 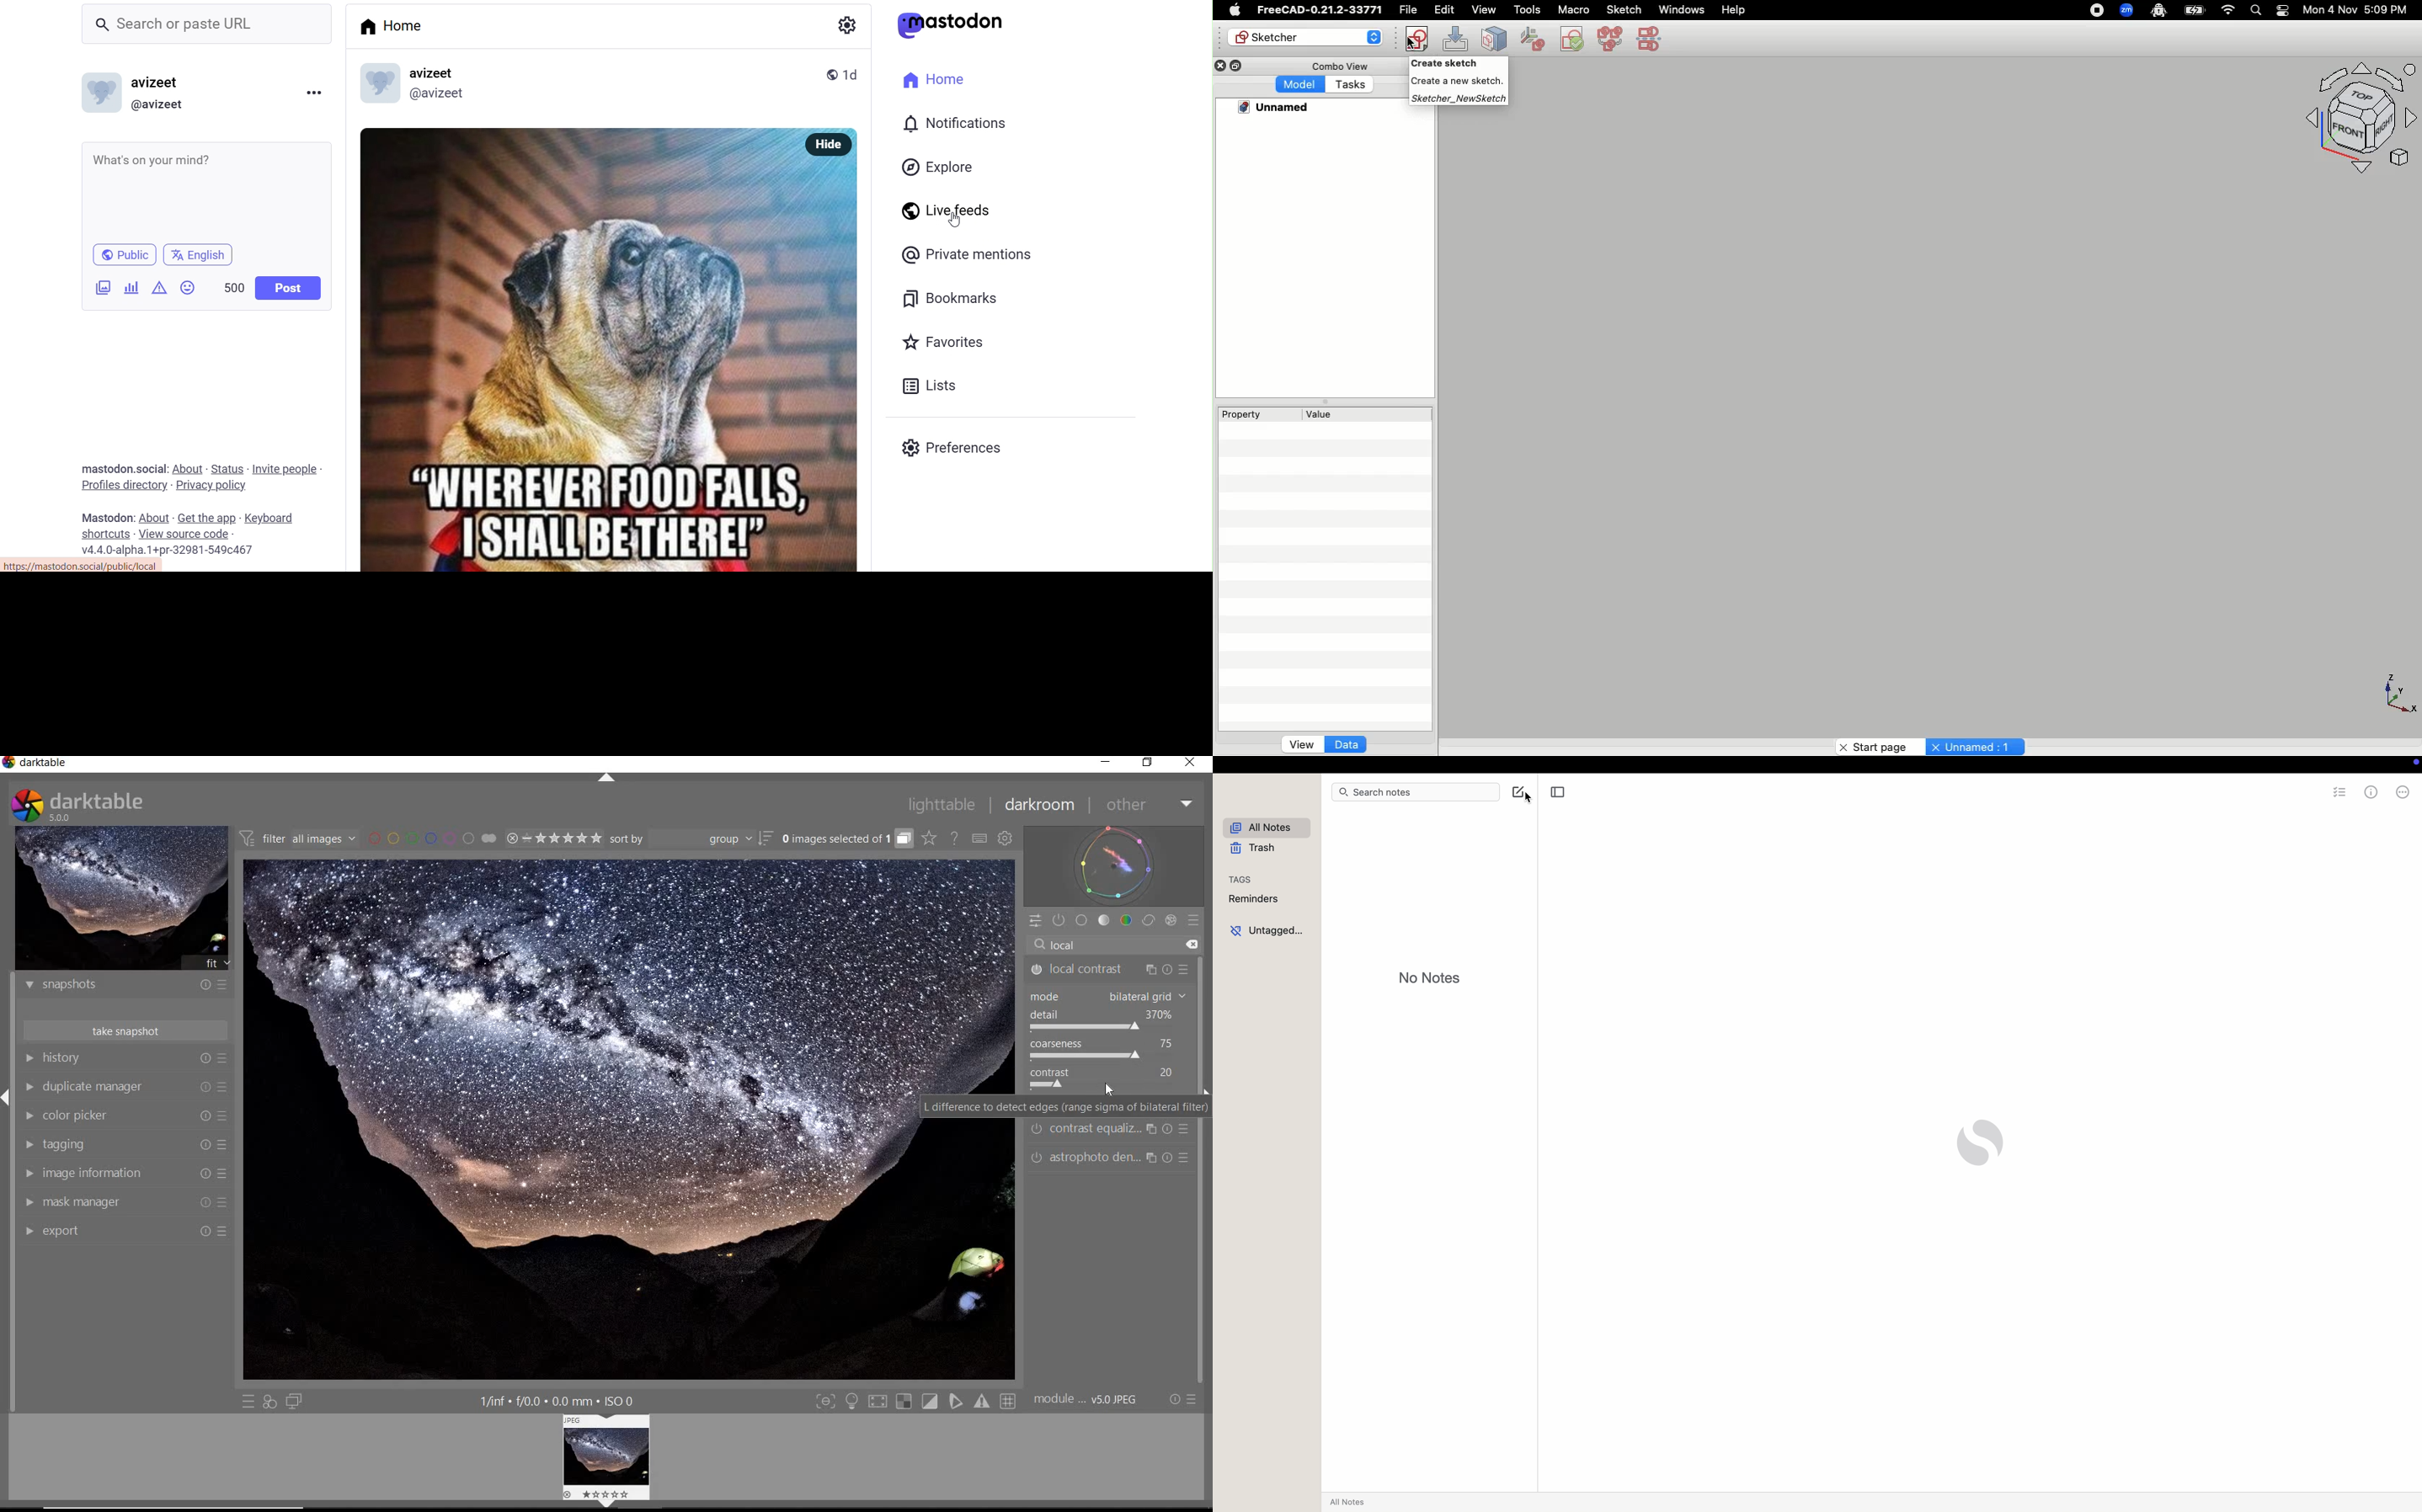 I want to click on Image info, so click(x=1087, y=1399).